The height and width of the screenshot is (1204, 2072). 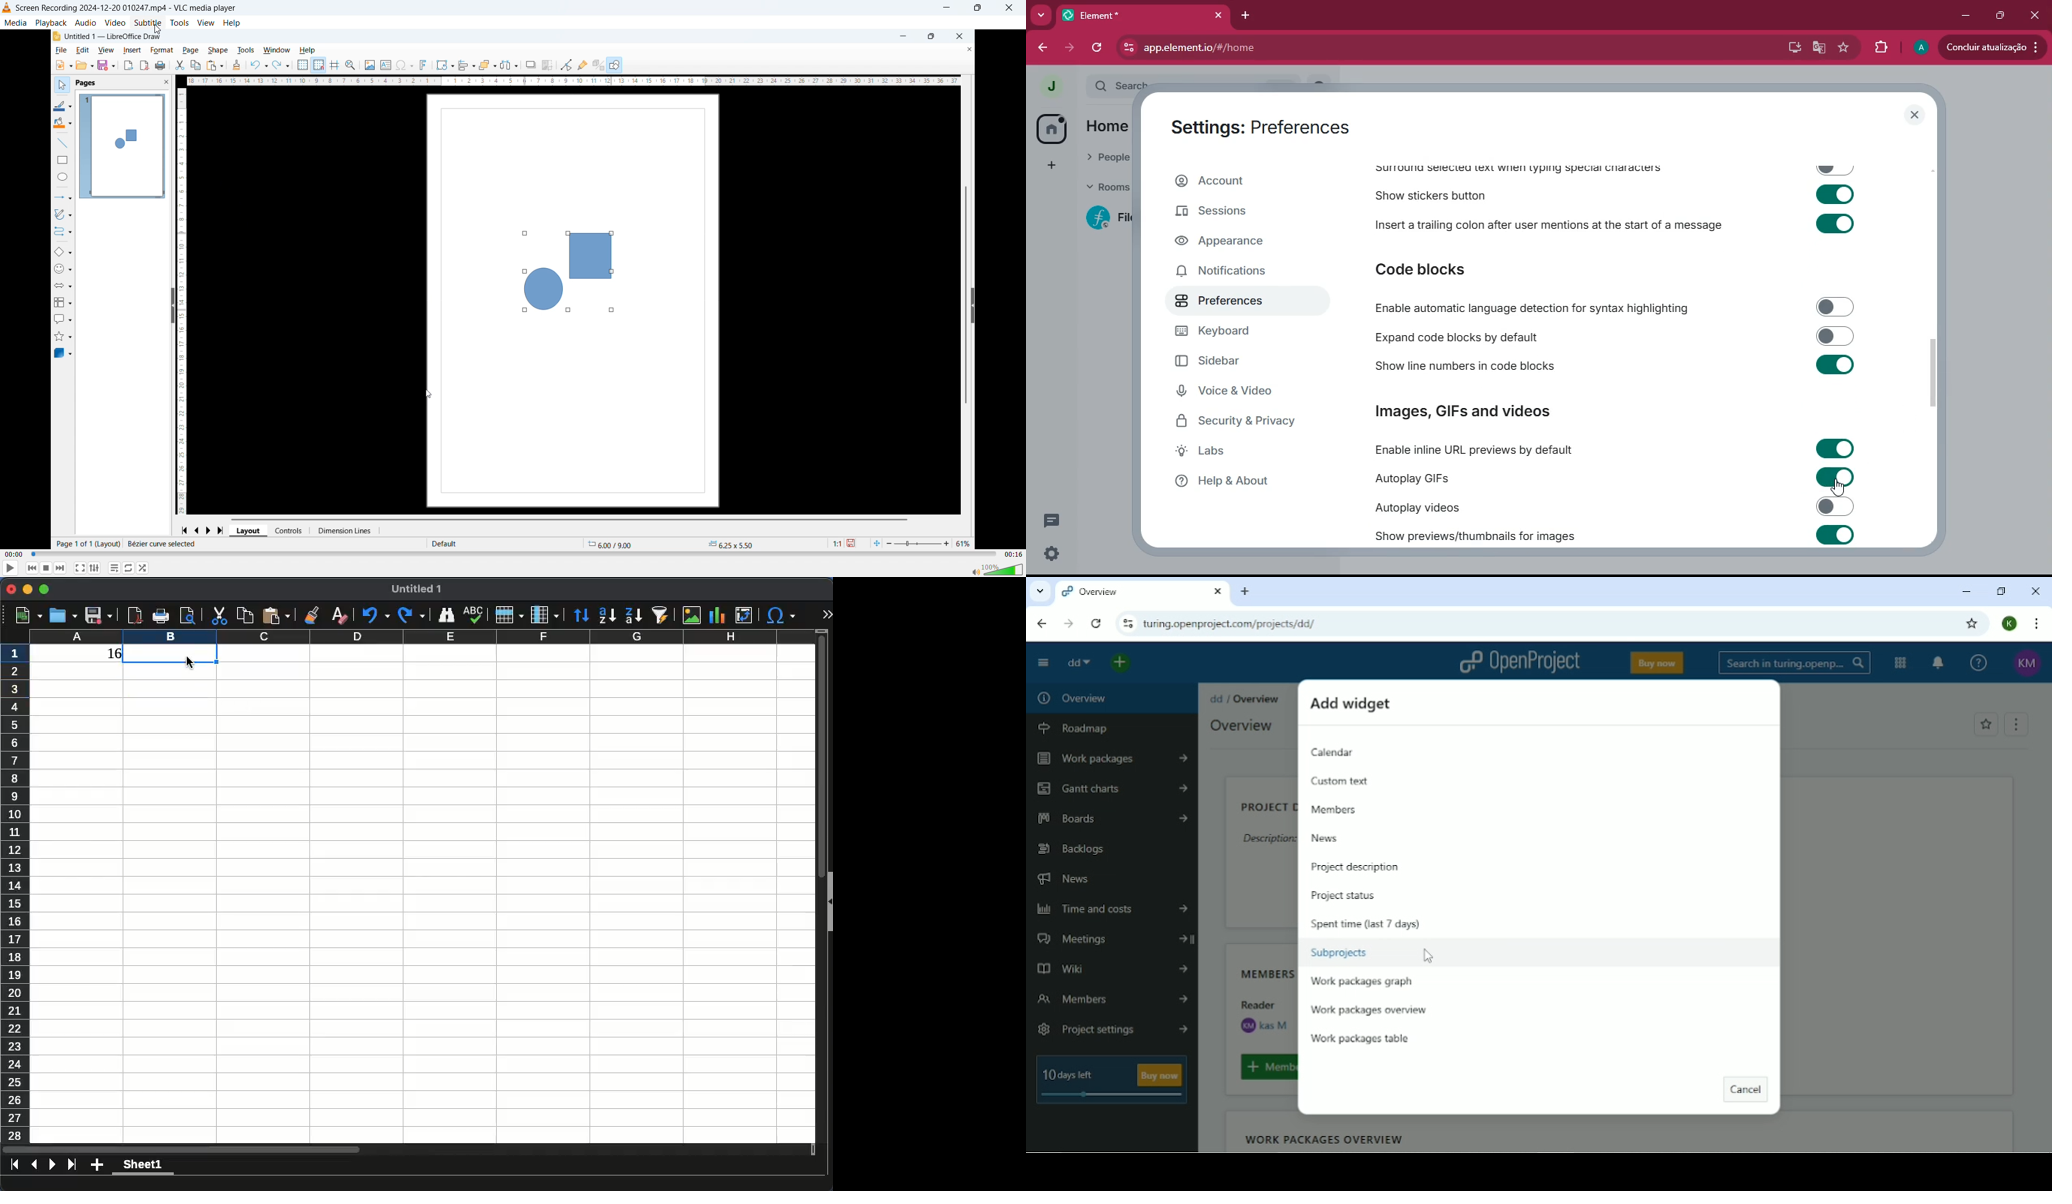 I want to click on Customize and control google chrome, so click(x=2033, y=624).